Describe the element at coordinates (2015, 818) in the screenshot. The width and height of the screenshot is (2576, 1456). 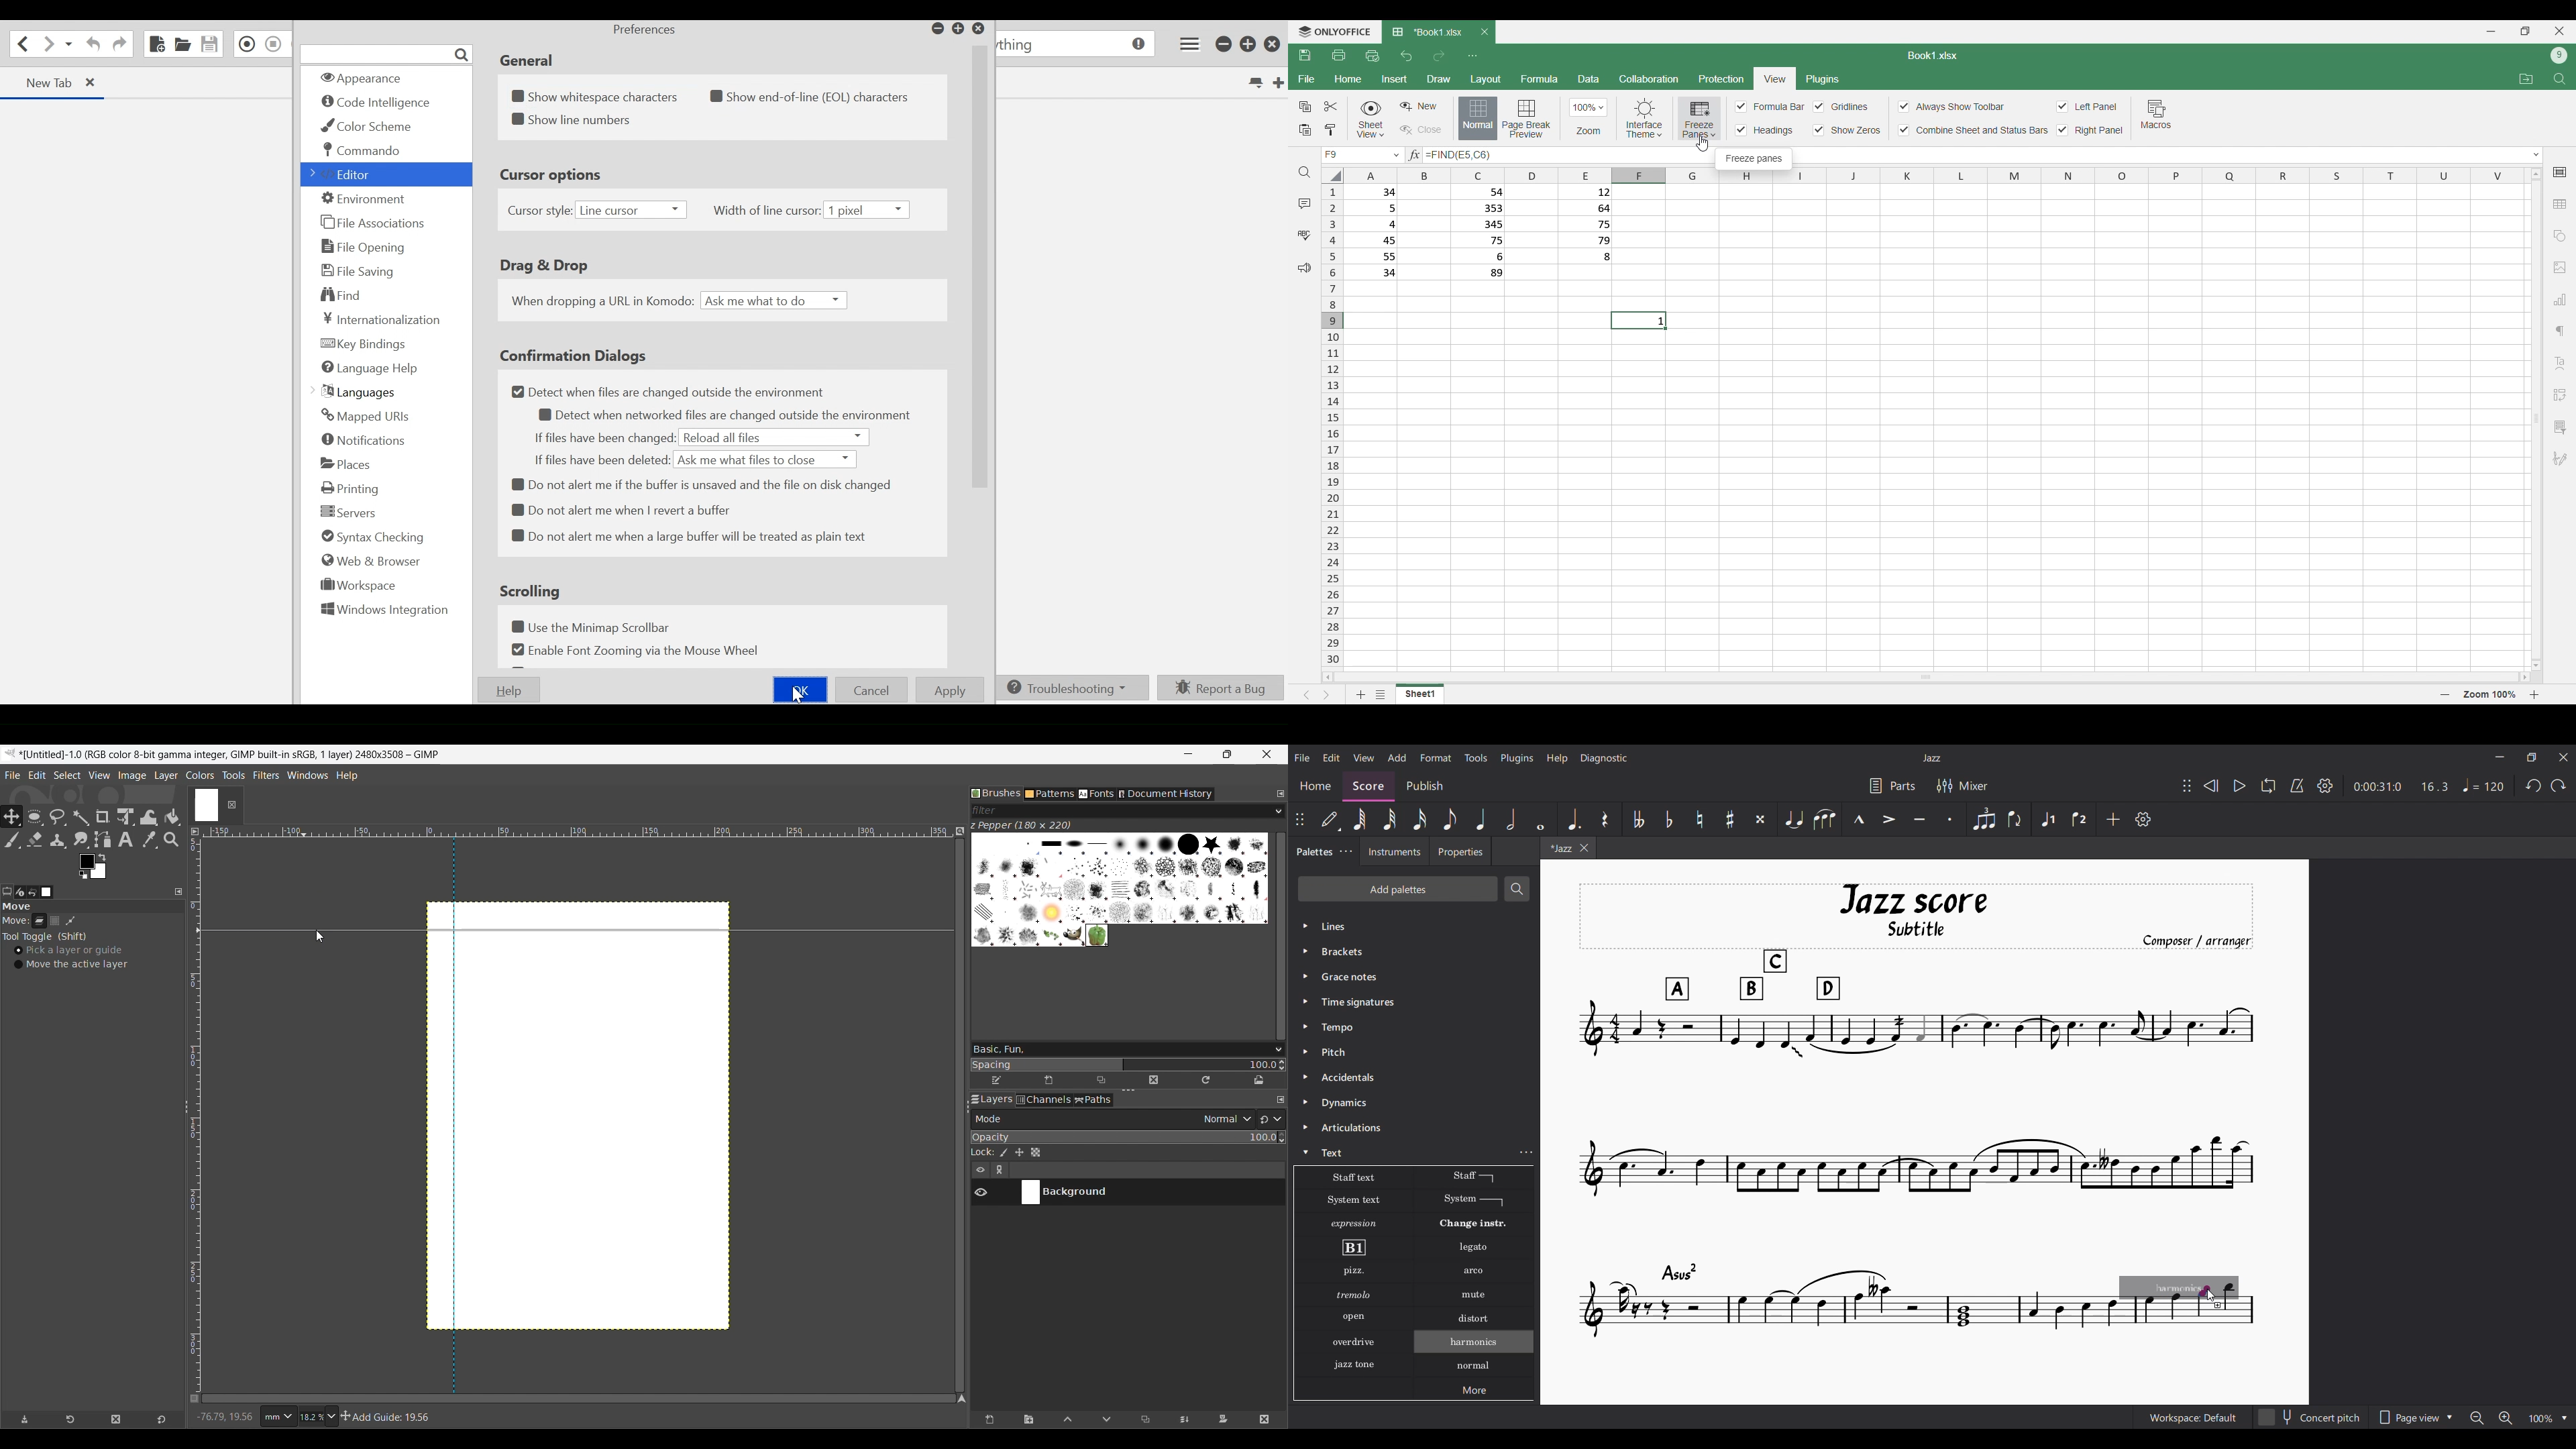
I see `Flip direction` at that location.